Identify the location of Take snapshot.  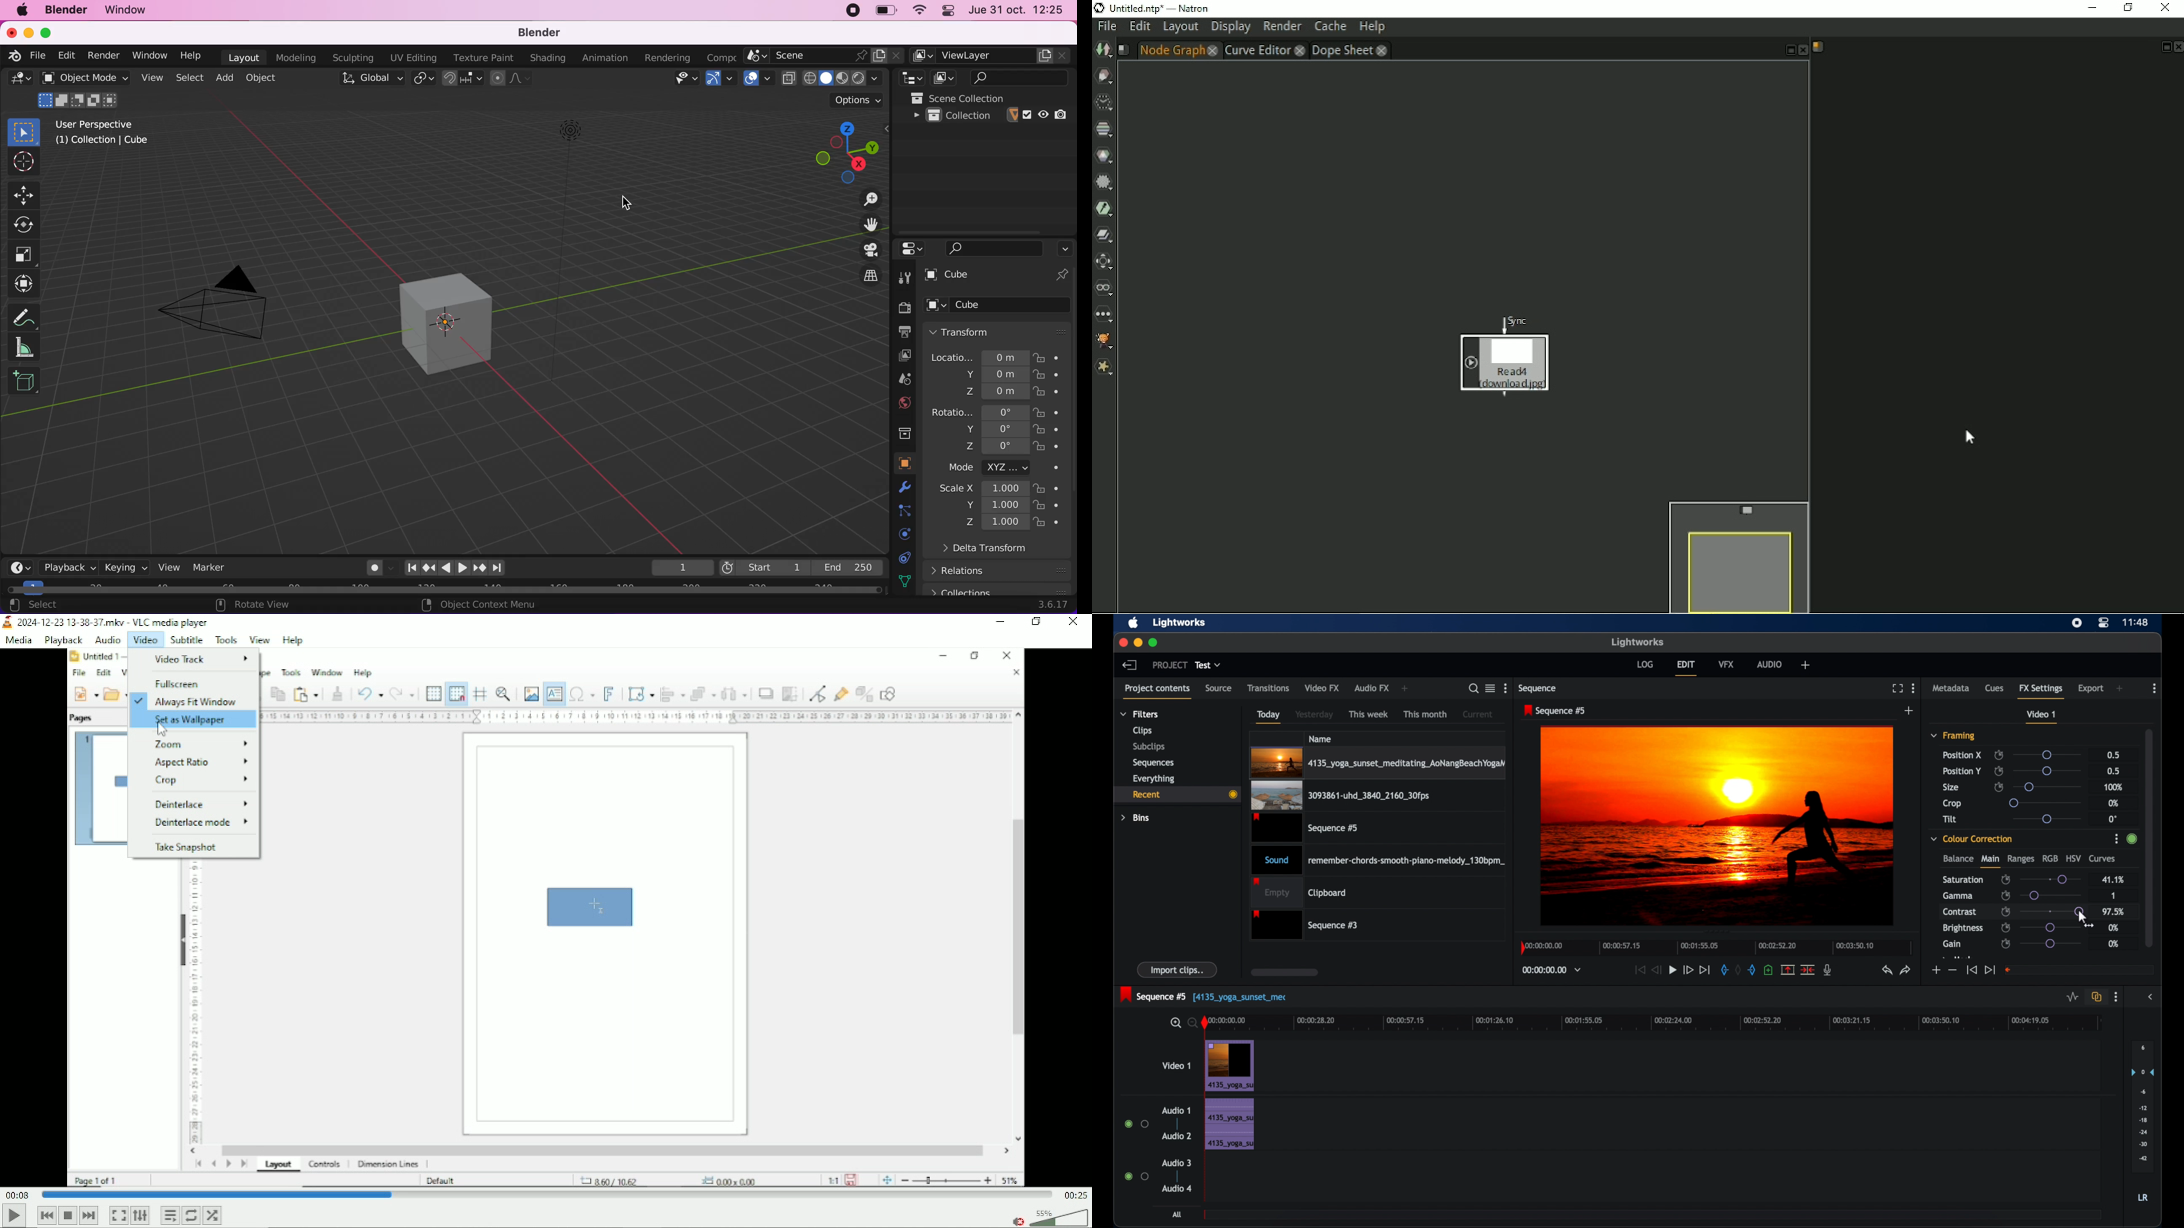
(187, 847).